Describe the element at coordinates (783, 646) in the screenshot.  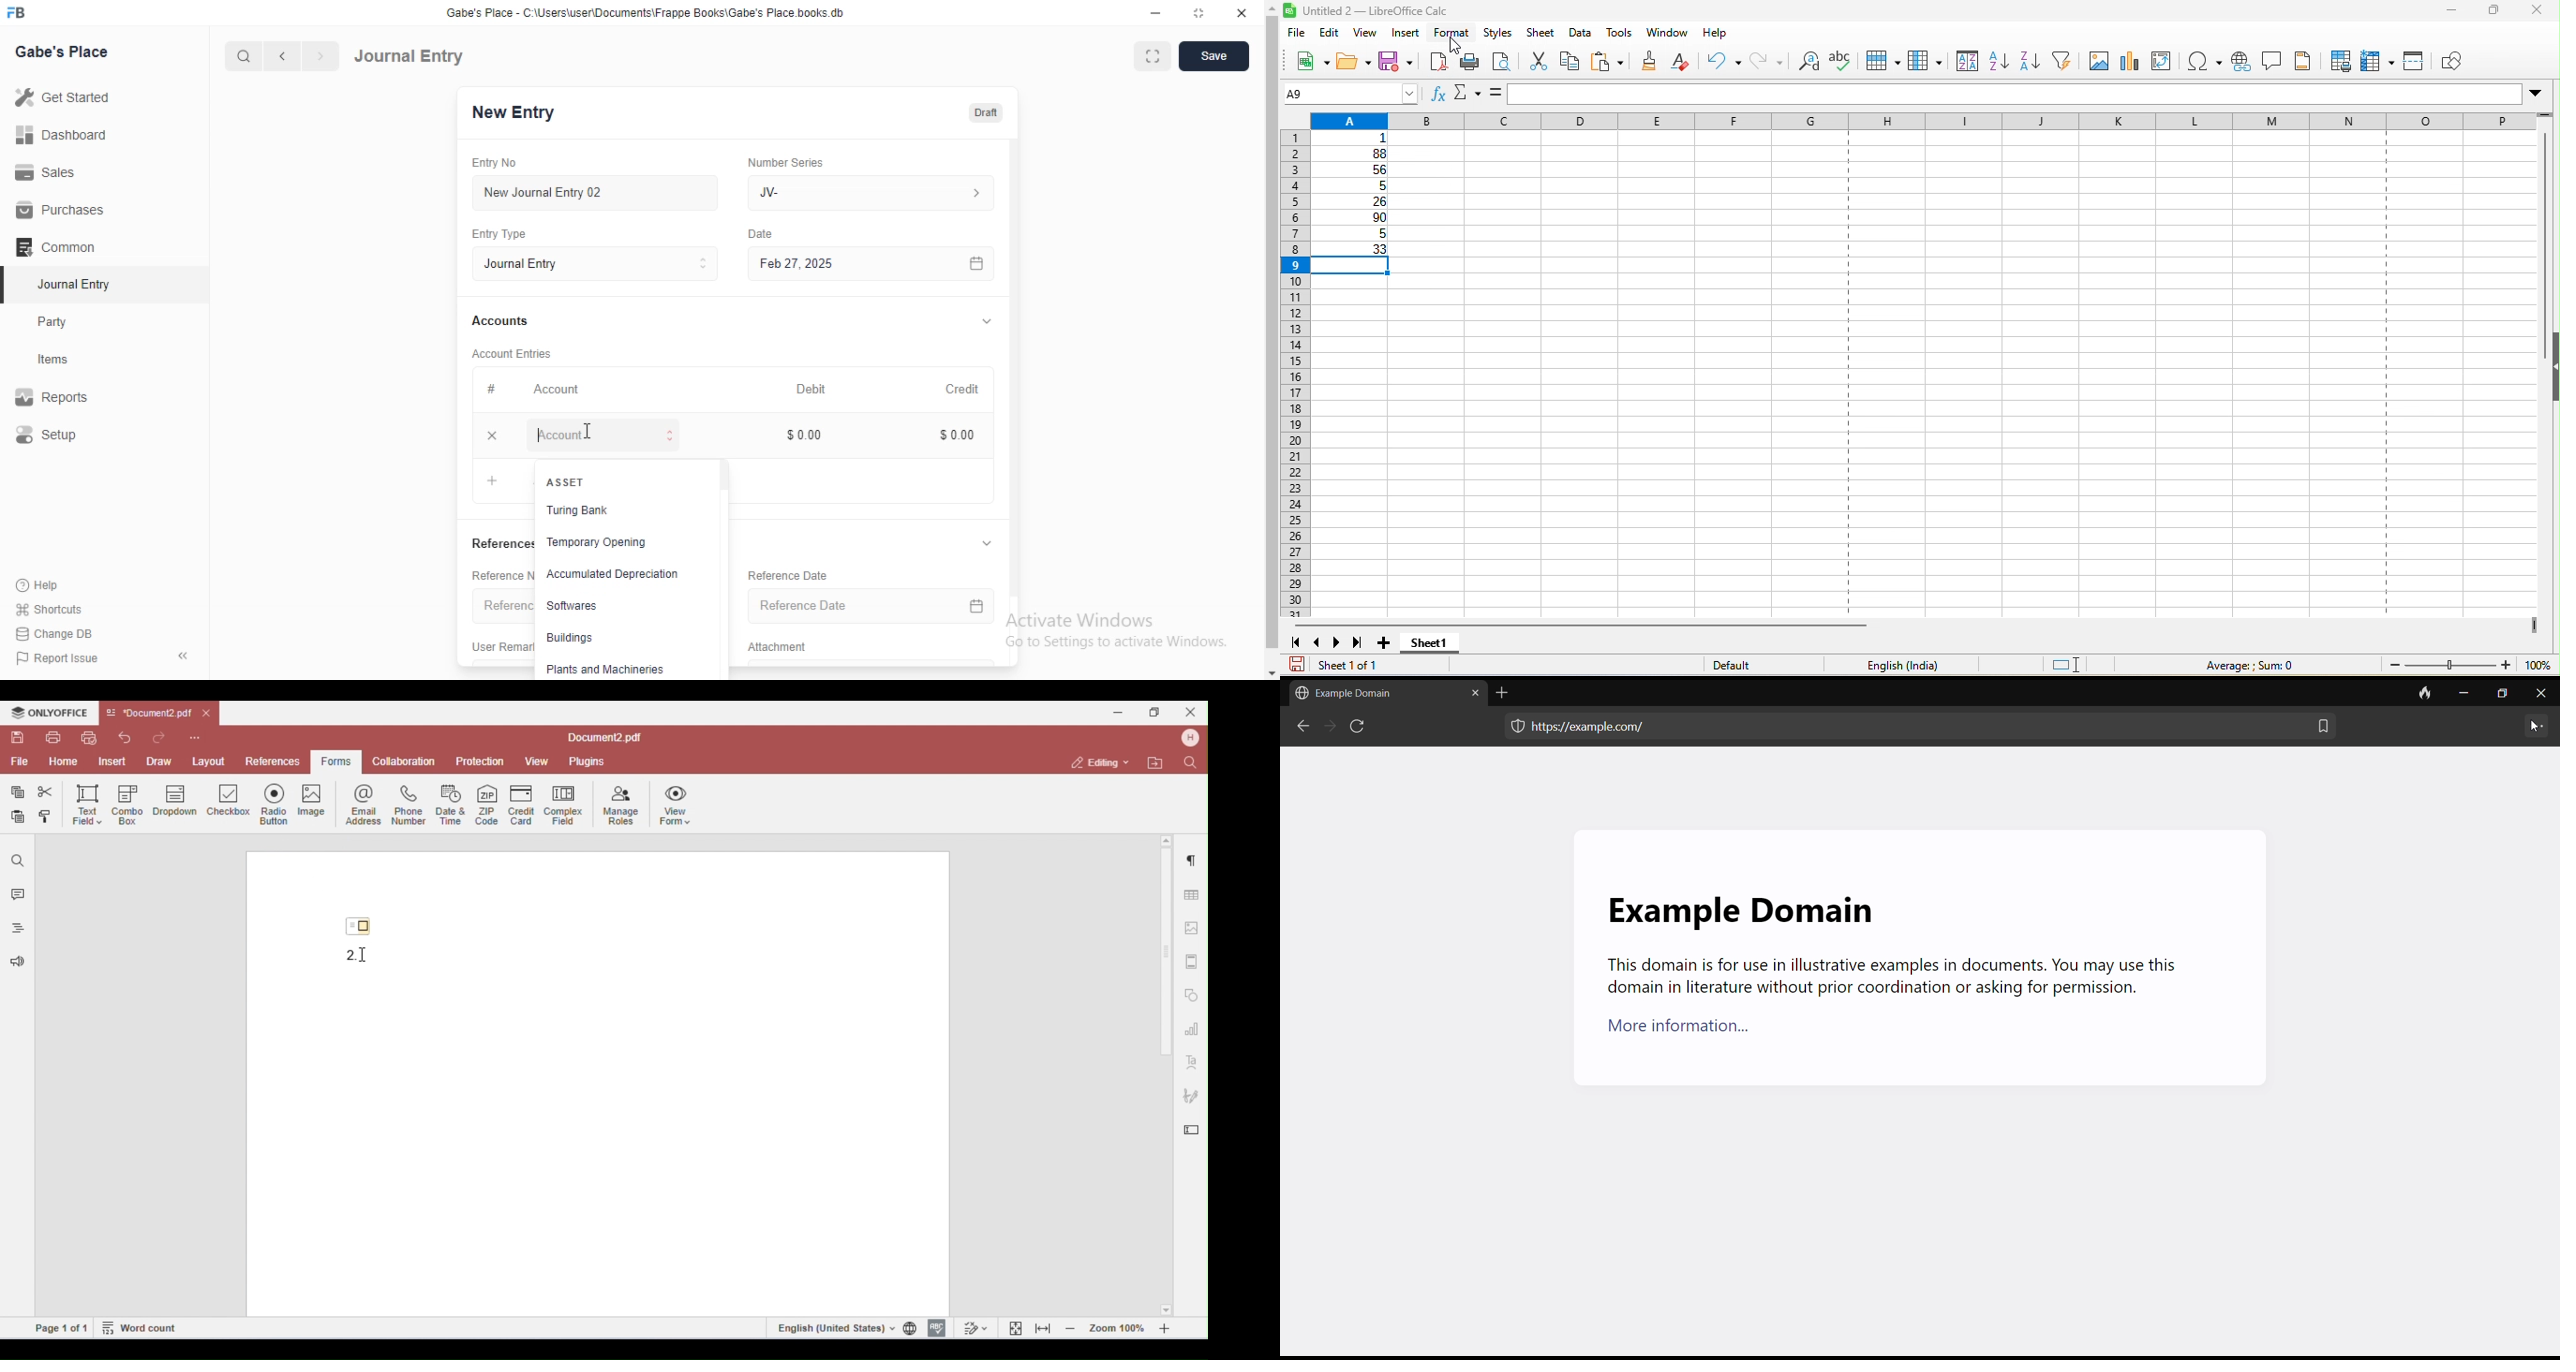
I see `‘Attachment` at that location.